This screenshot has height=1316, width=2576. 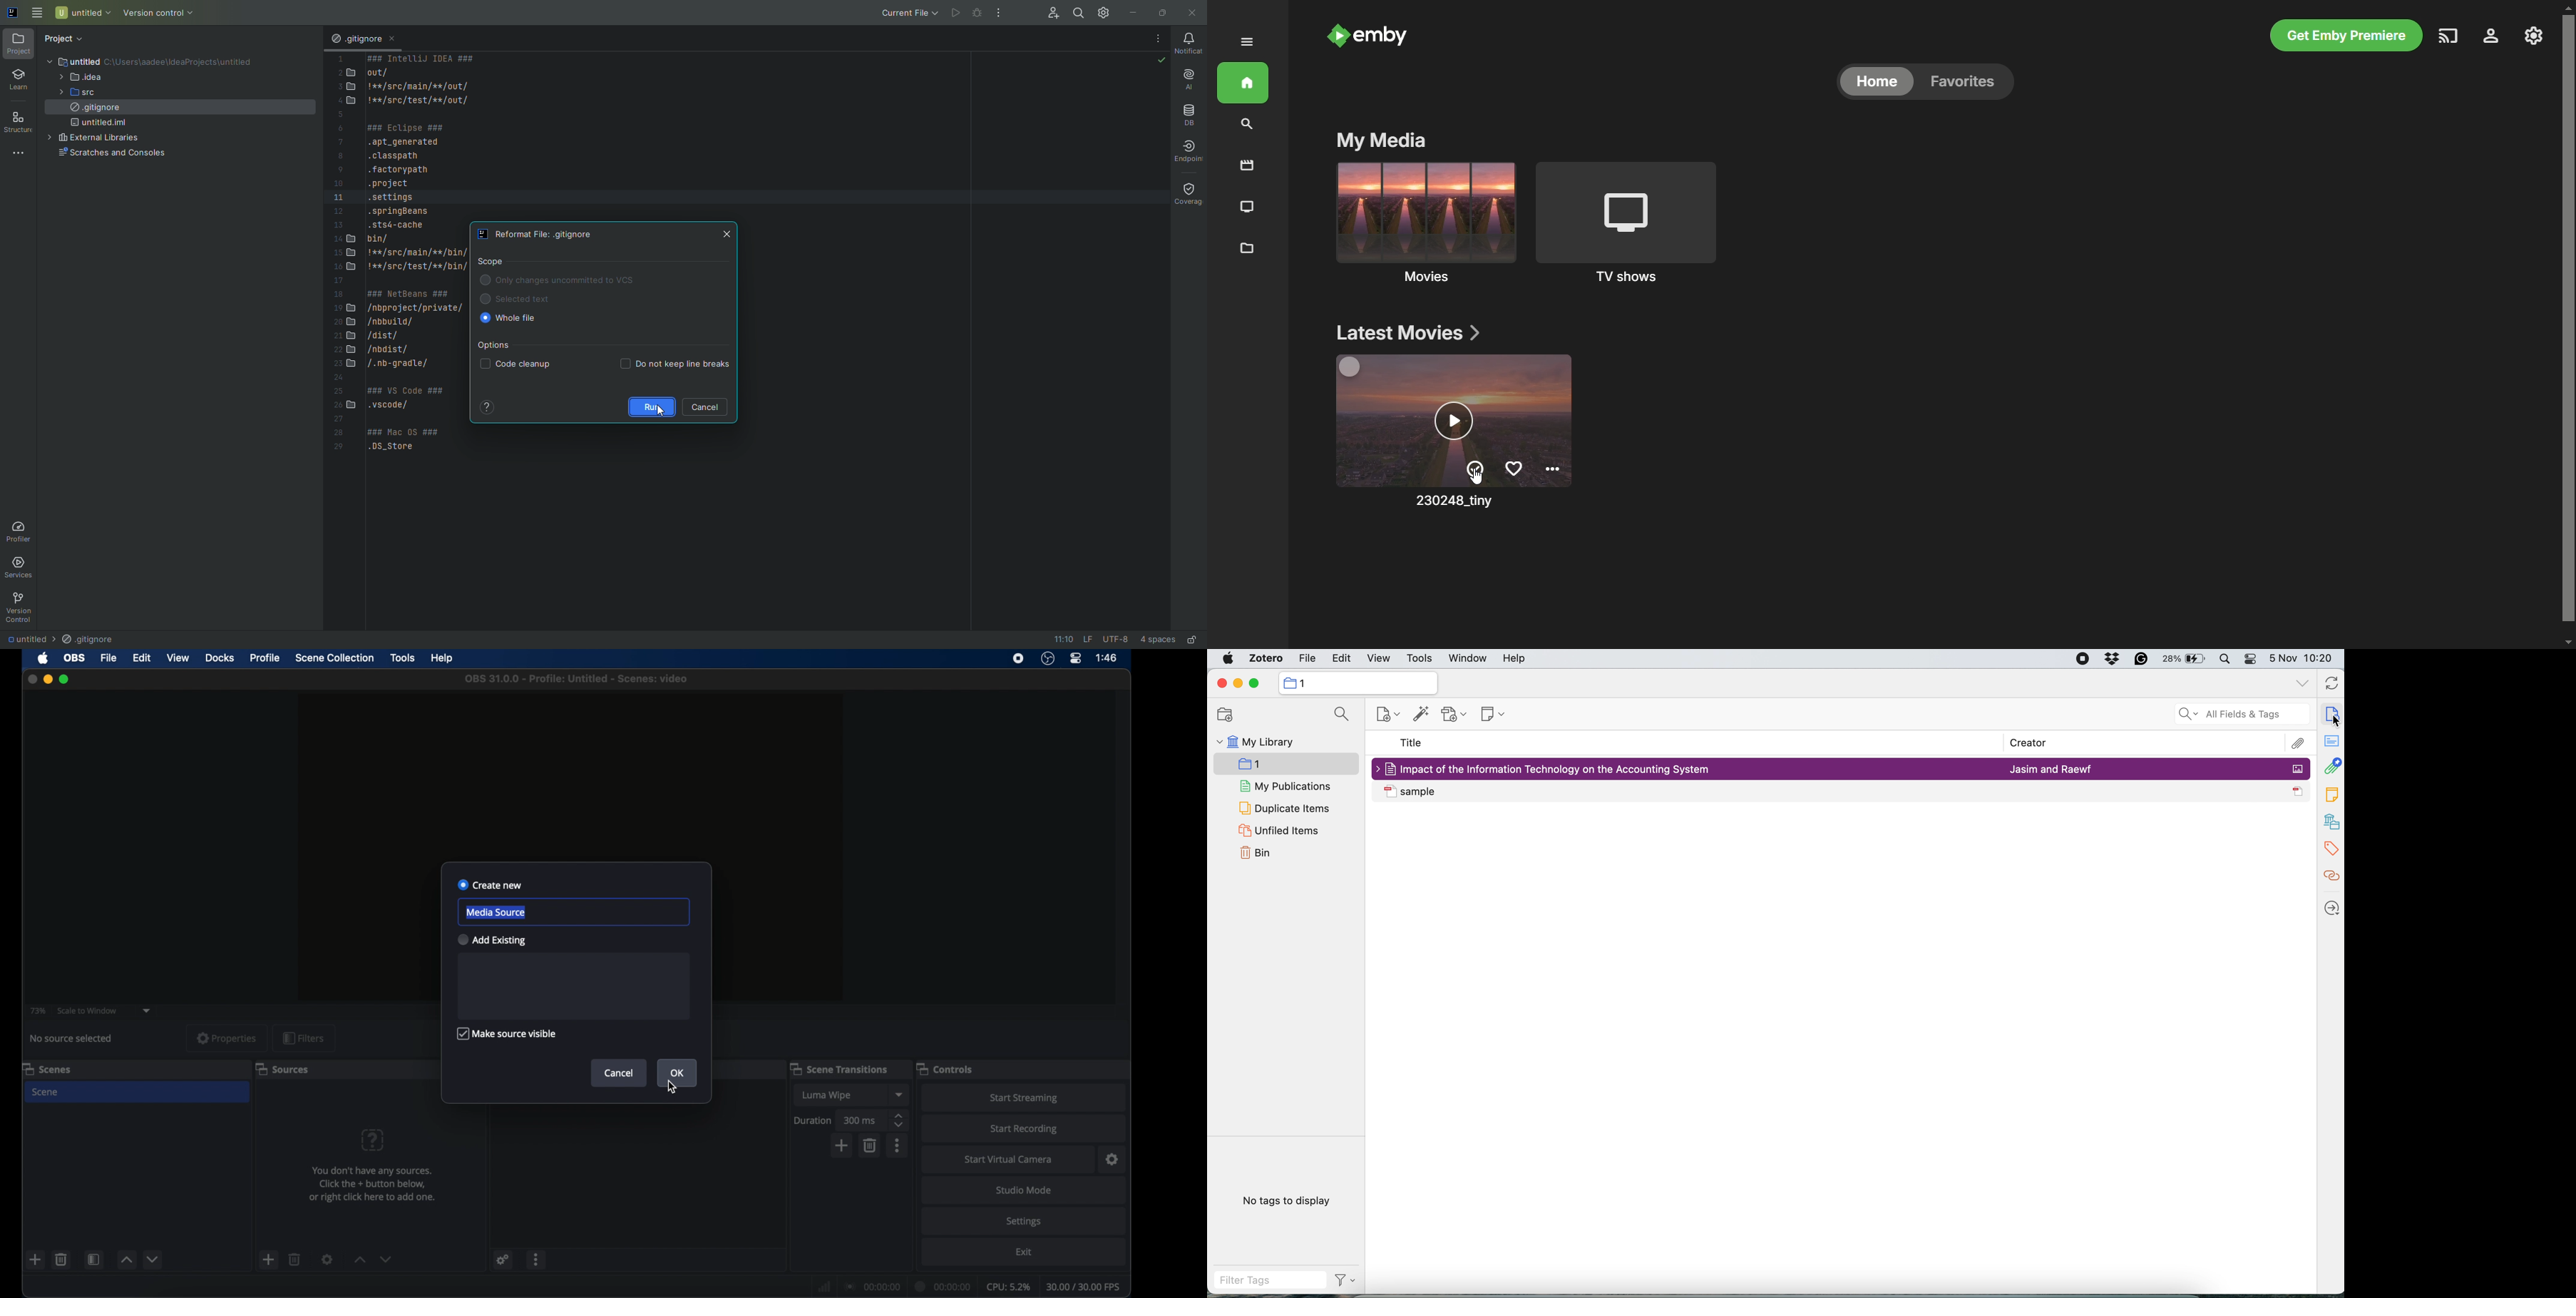 What do you see at coordinates (2253, 660) in the screenshot?
I see `control center` at bounding box center [2253, 660].